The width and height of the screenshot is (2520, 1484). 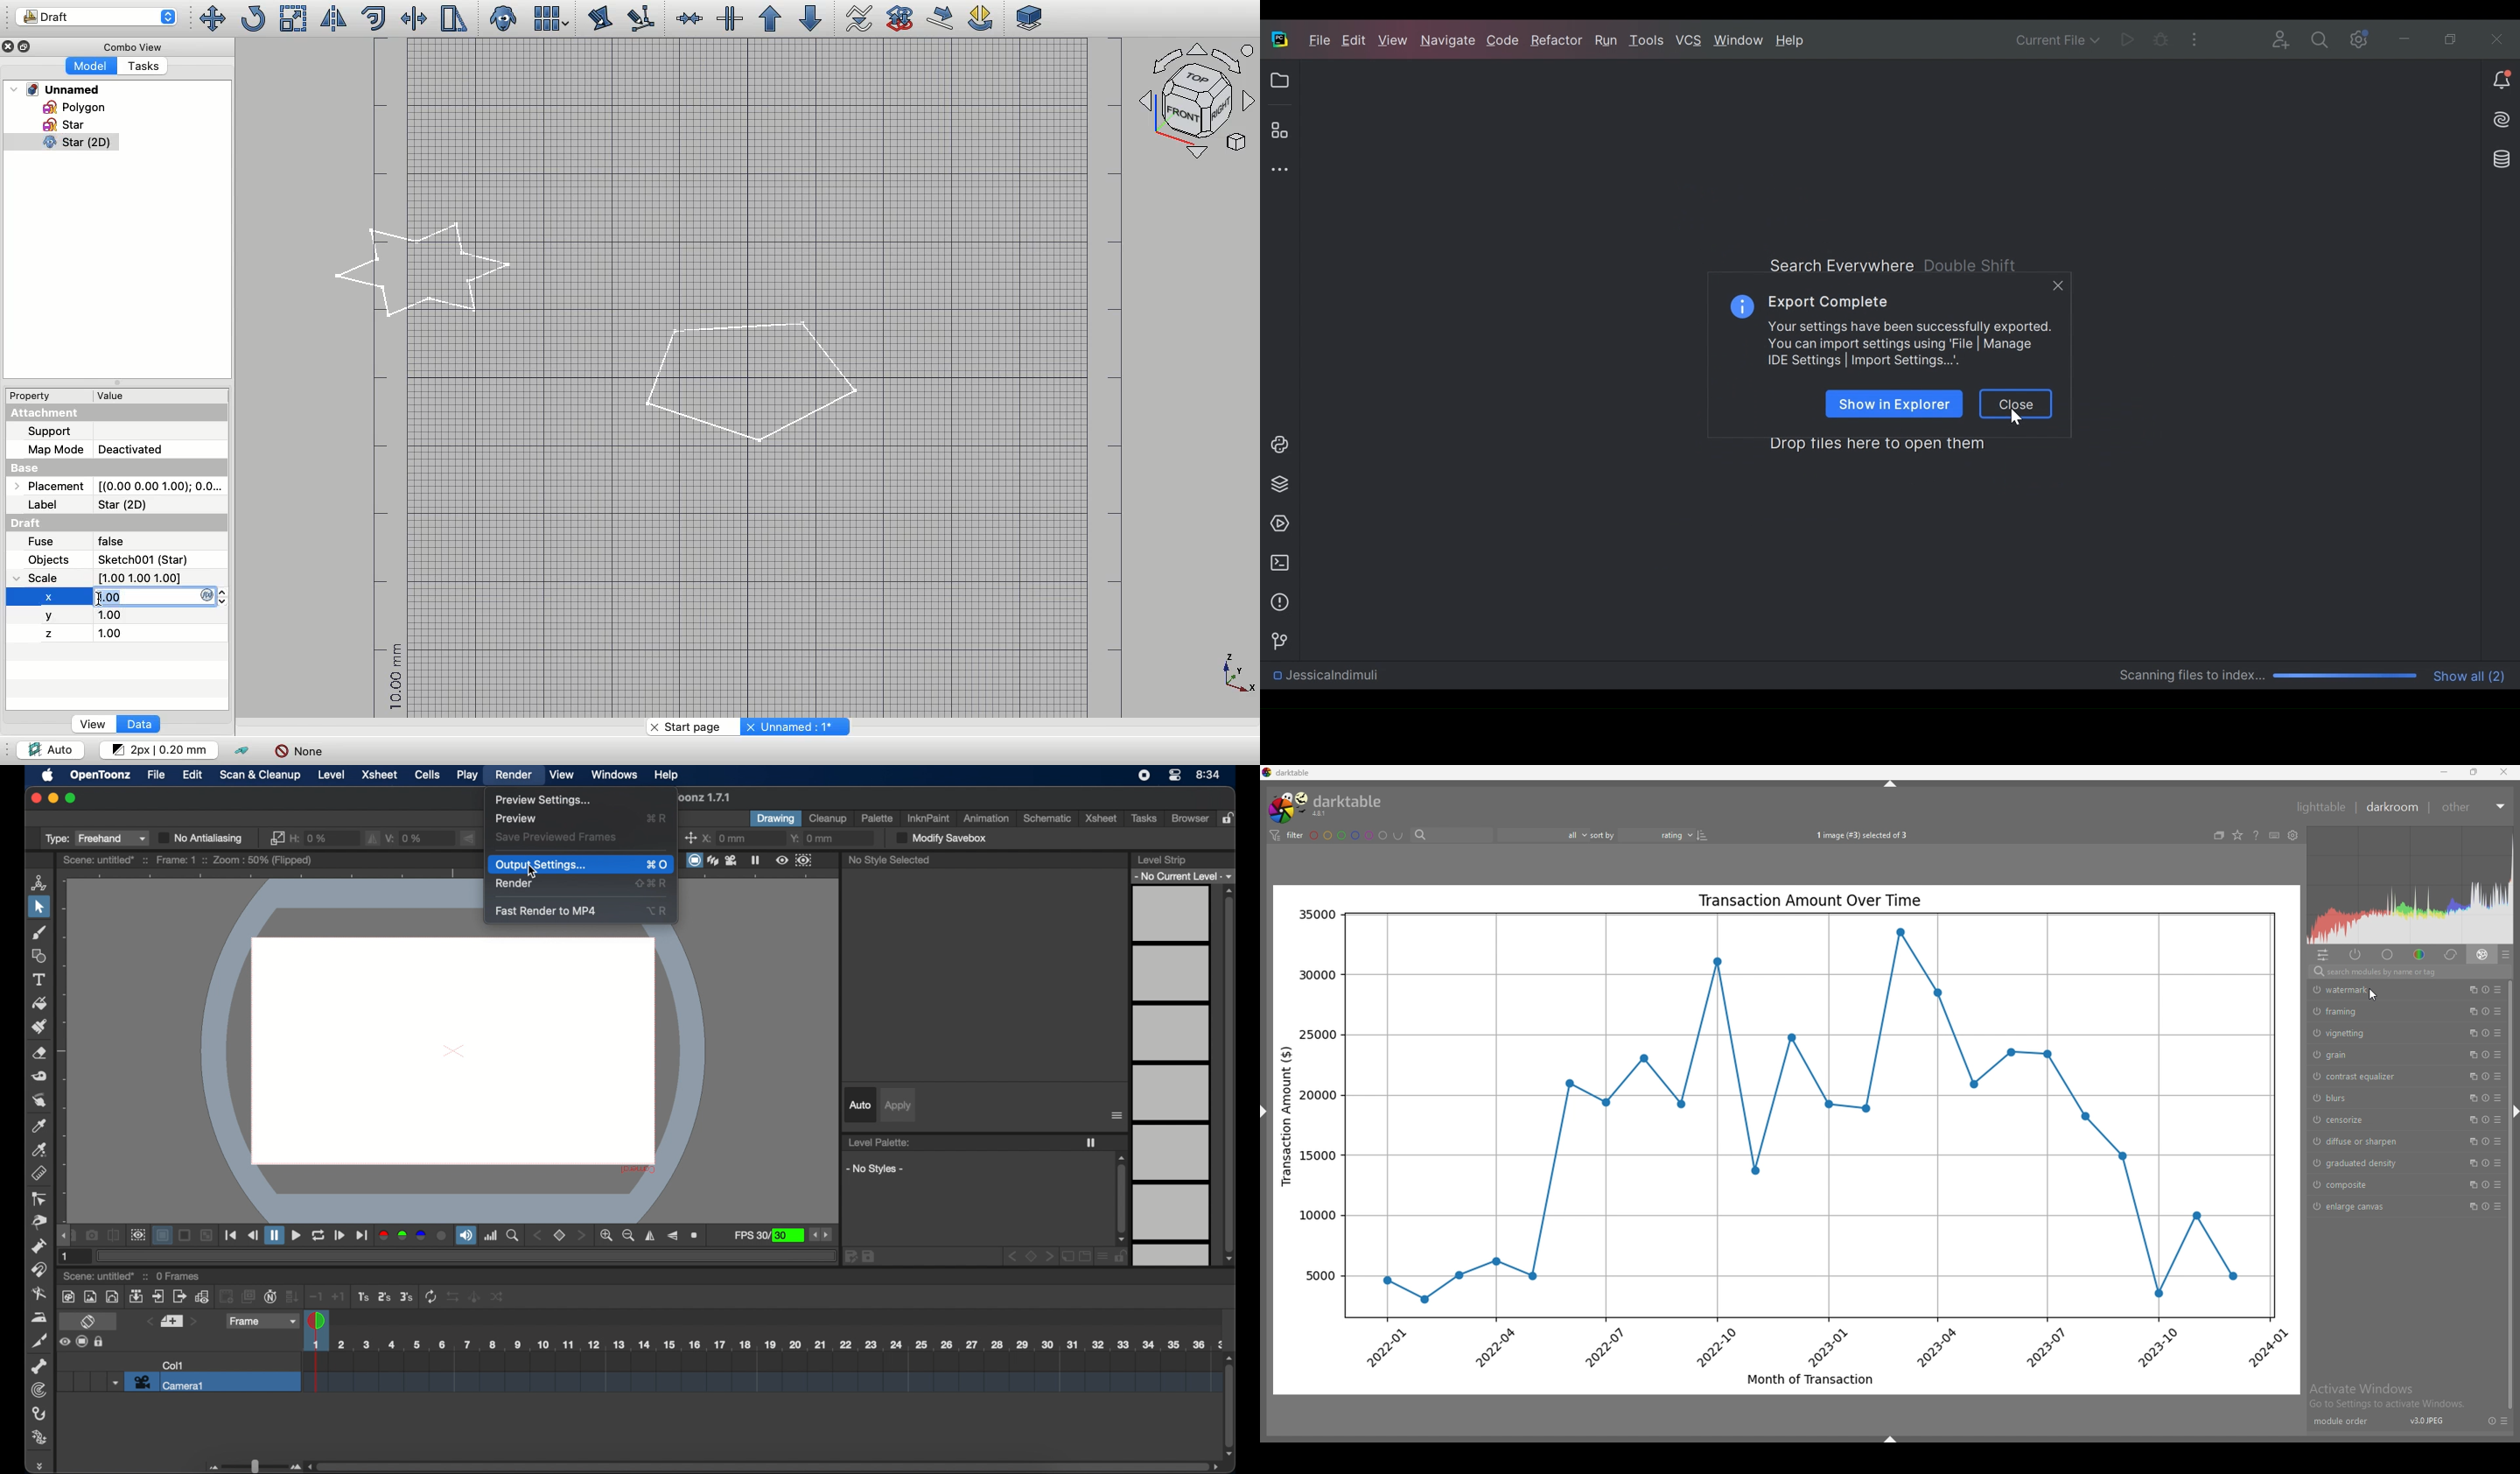 What do you see at coordinates (2487, 1206) in the screenshot?
I see `reset` at bounding box center [2487, 1206].